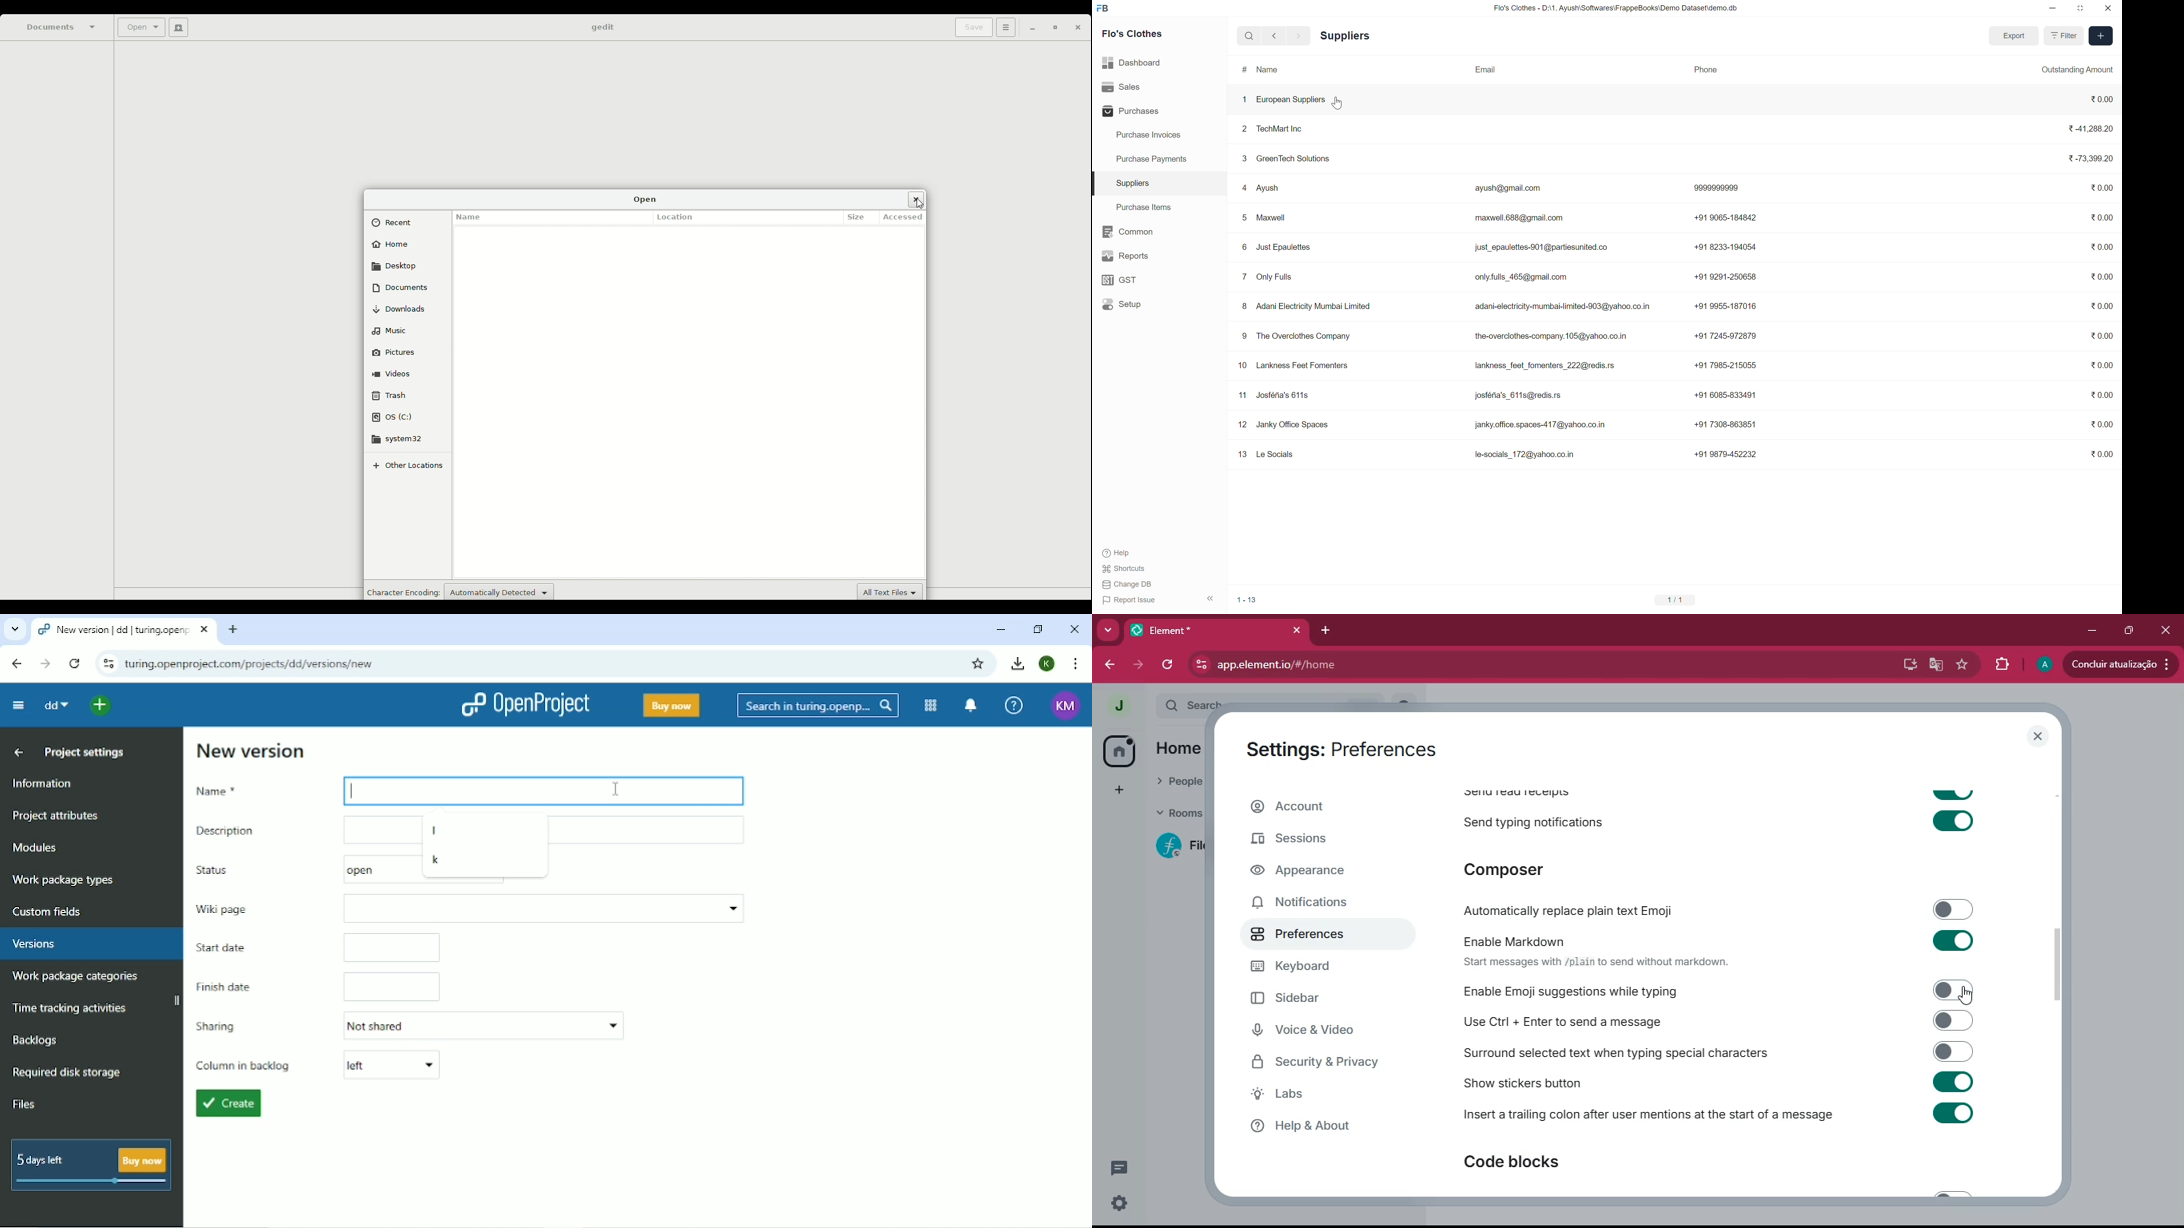  I want to click on 30.00, so click(2094, 335).